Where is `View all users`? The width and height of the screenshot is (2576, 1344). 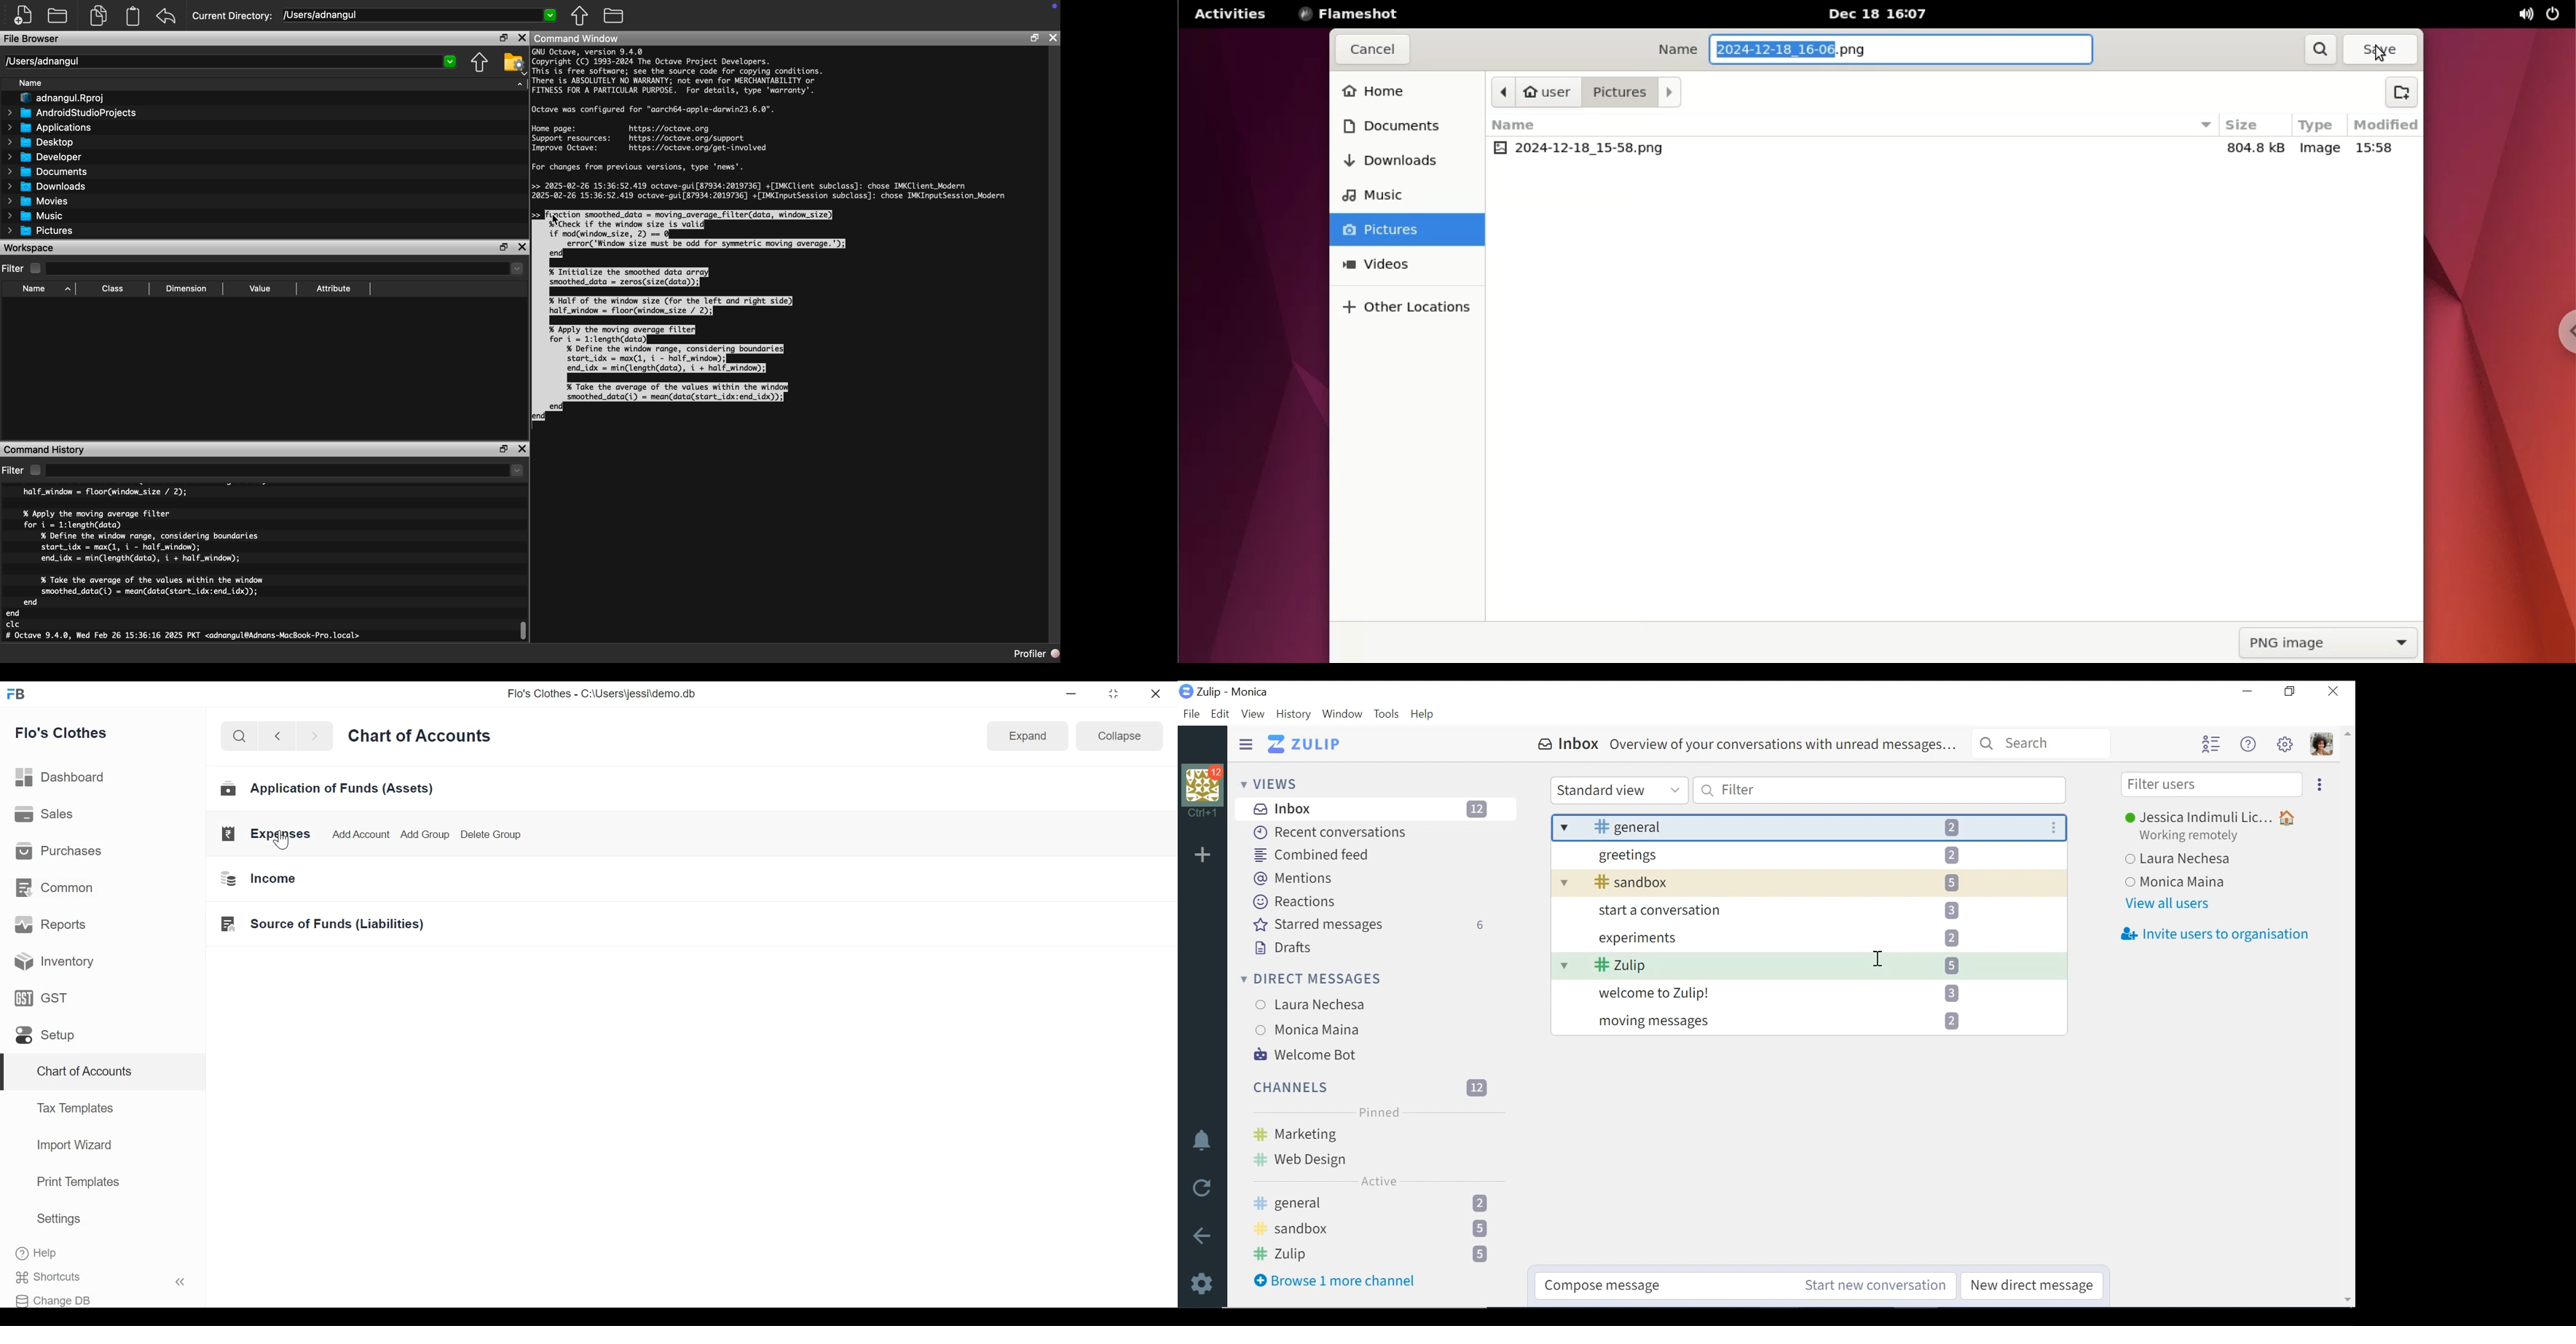 View all users is located at coordinates (2175, 904).